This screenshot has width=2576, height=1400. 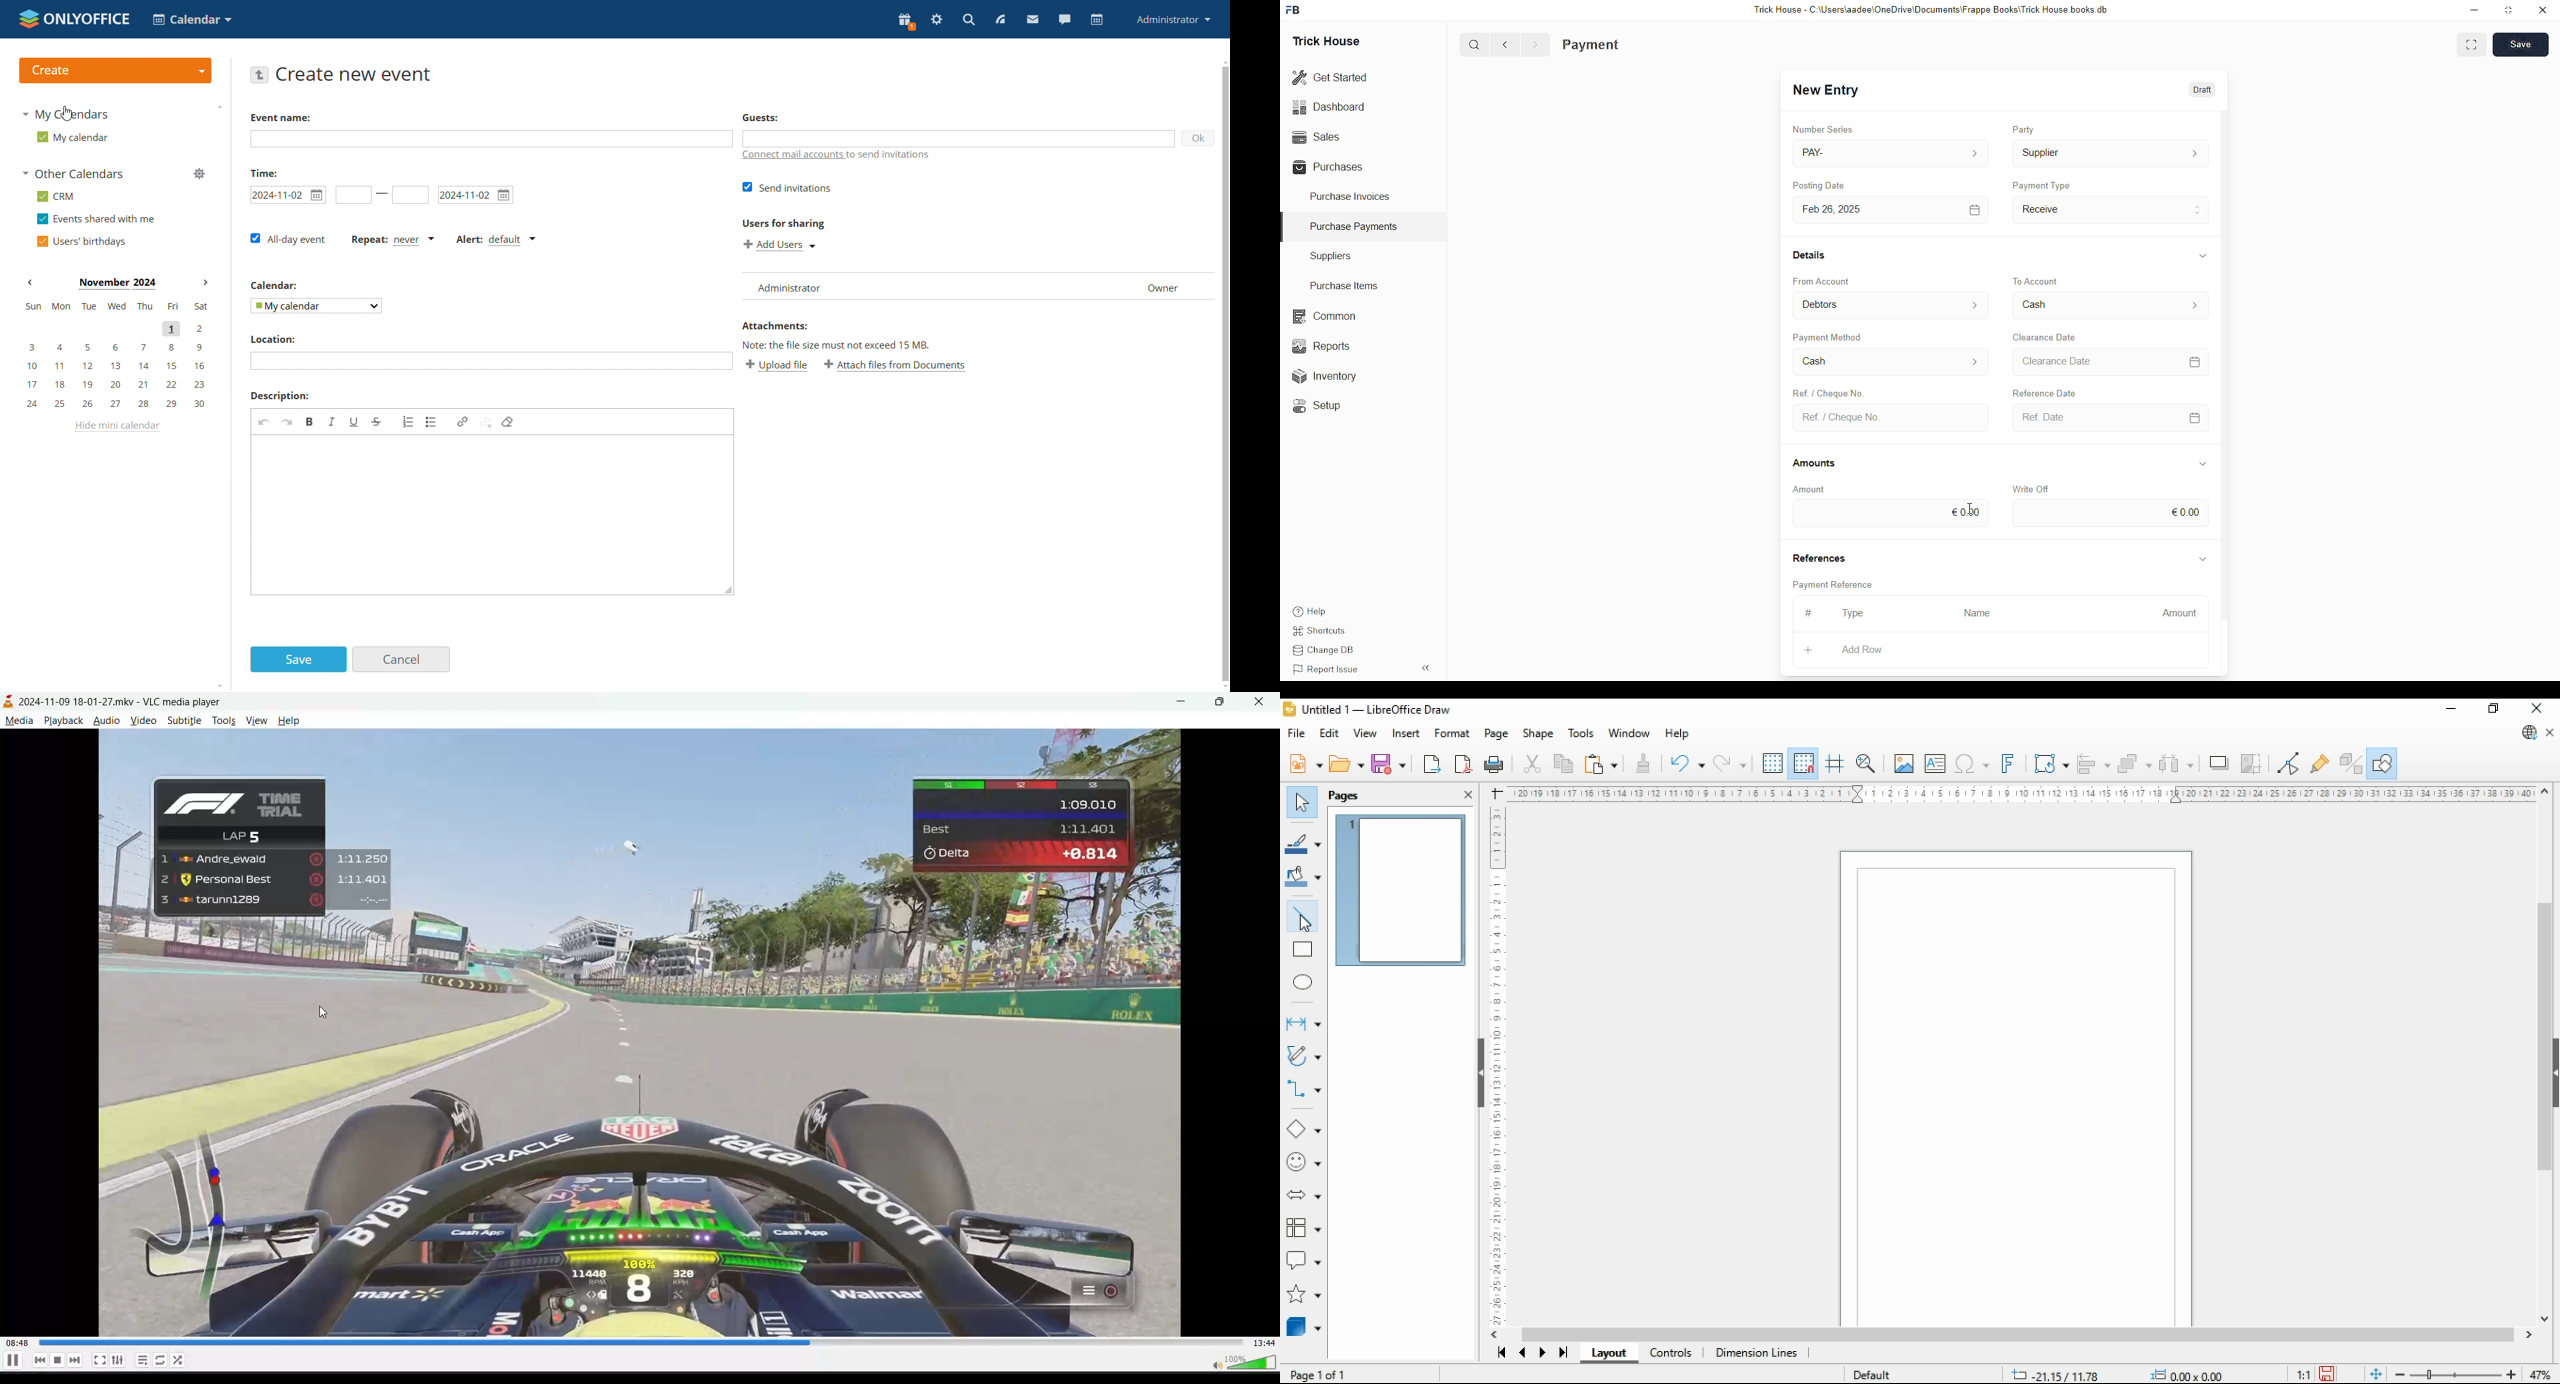 What do you see at coordinates (20, 721) in the screenshot?
I see `media` at bounding box center [20, 721].